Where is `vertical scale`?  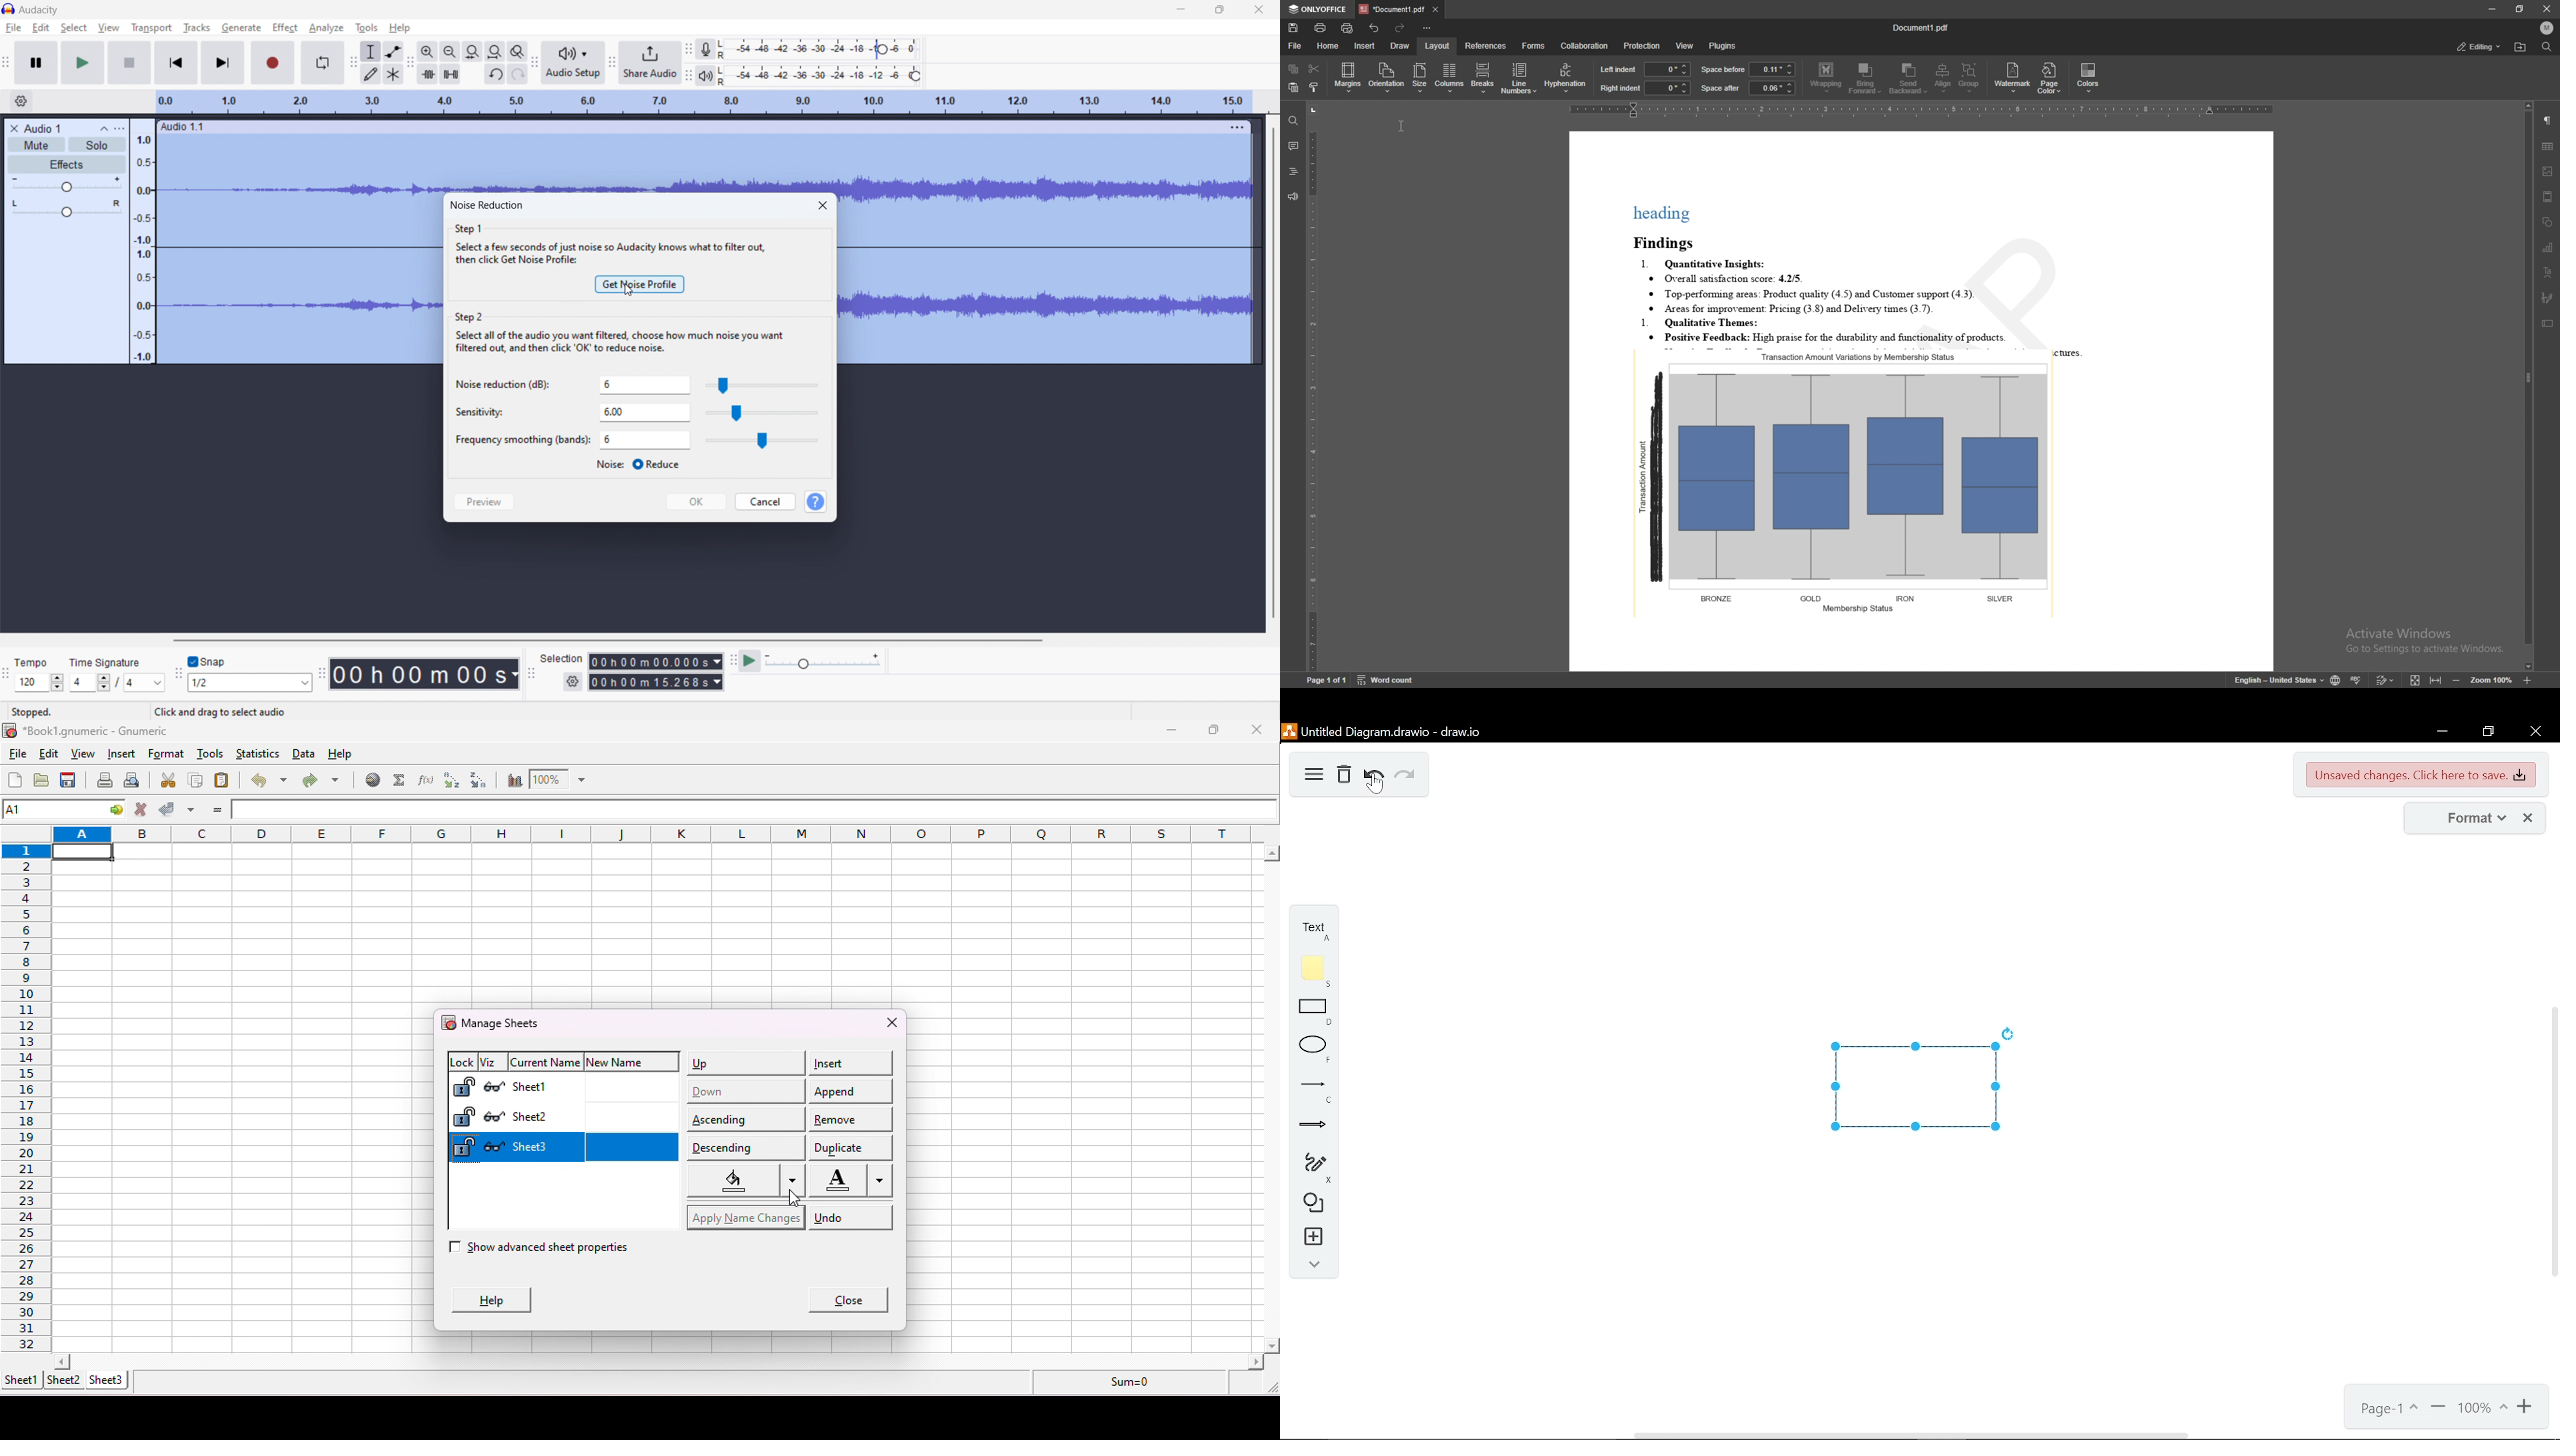 vertical scale is located at coordinates (1313, 386).